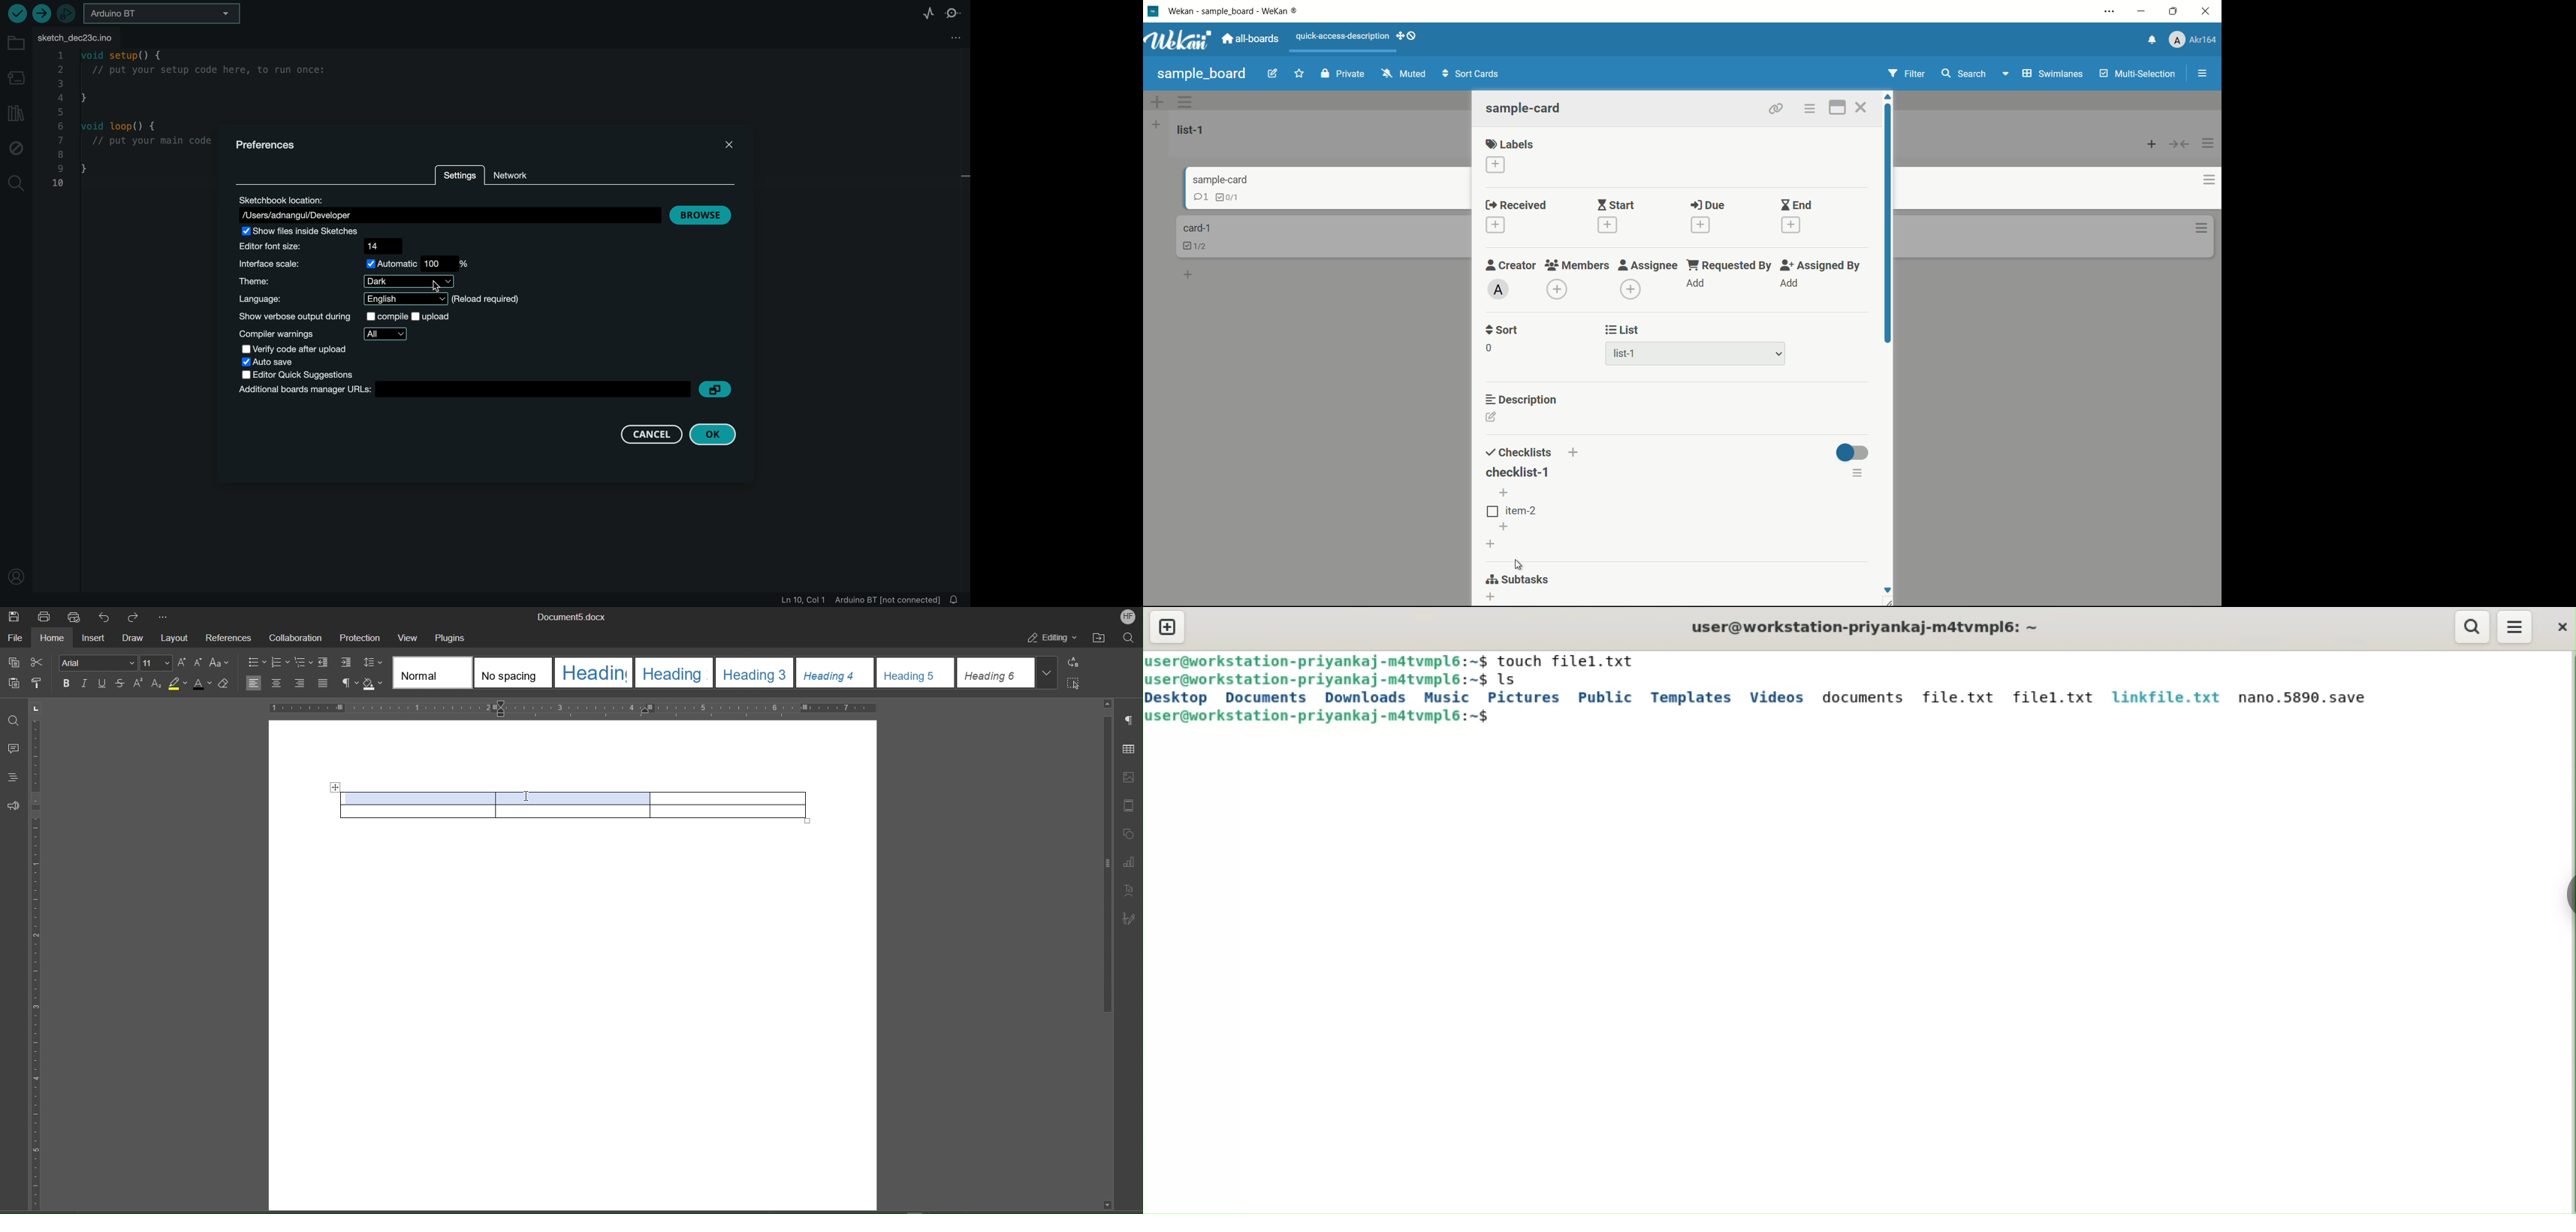 Image resolution: width=2576 pixels, height=1232 pixels. I want to click on Erase Style, so click(225, 683).